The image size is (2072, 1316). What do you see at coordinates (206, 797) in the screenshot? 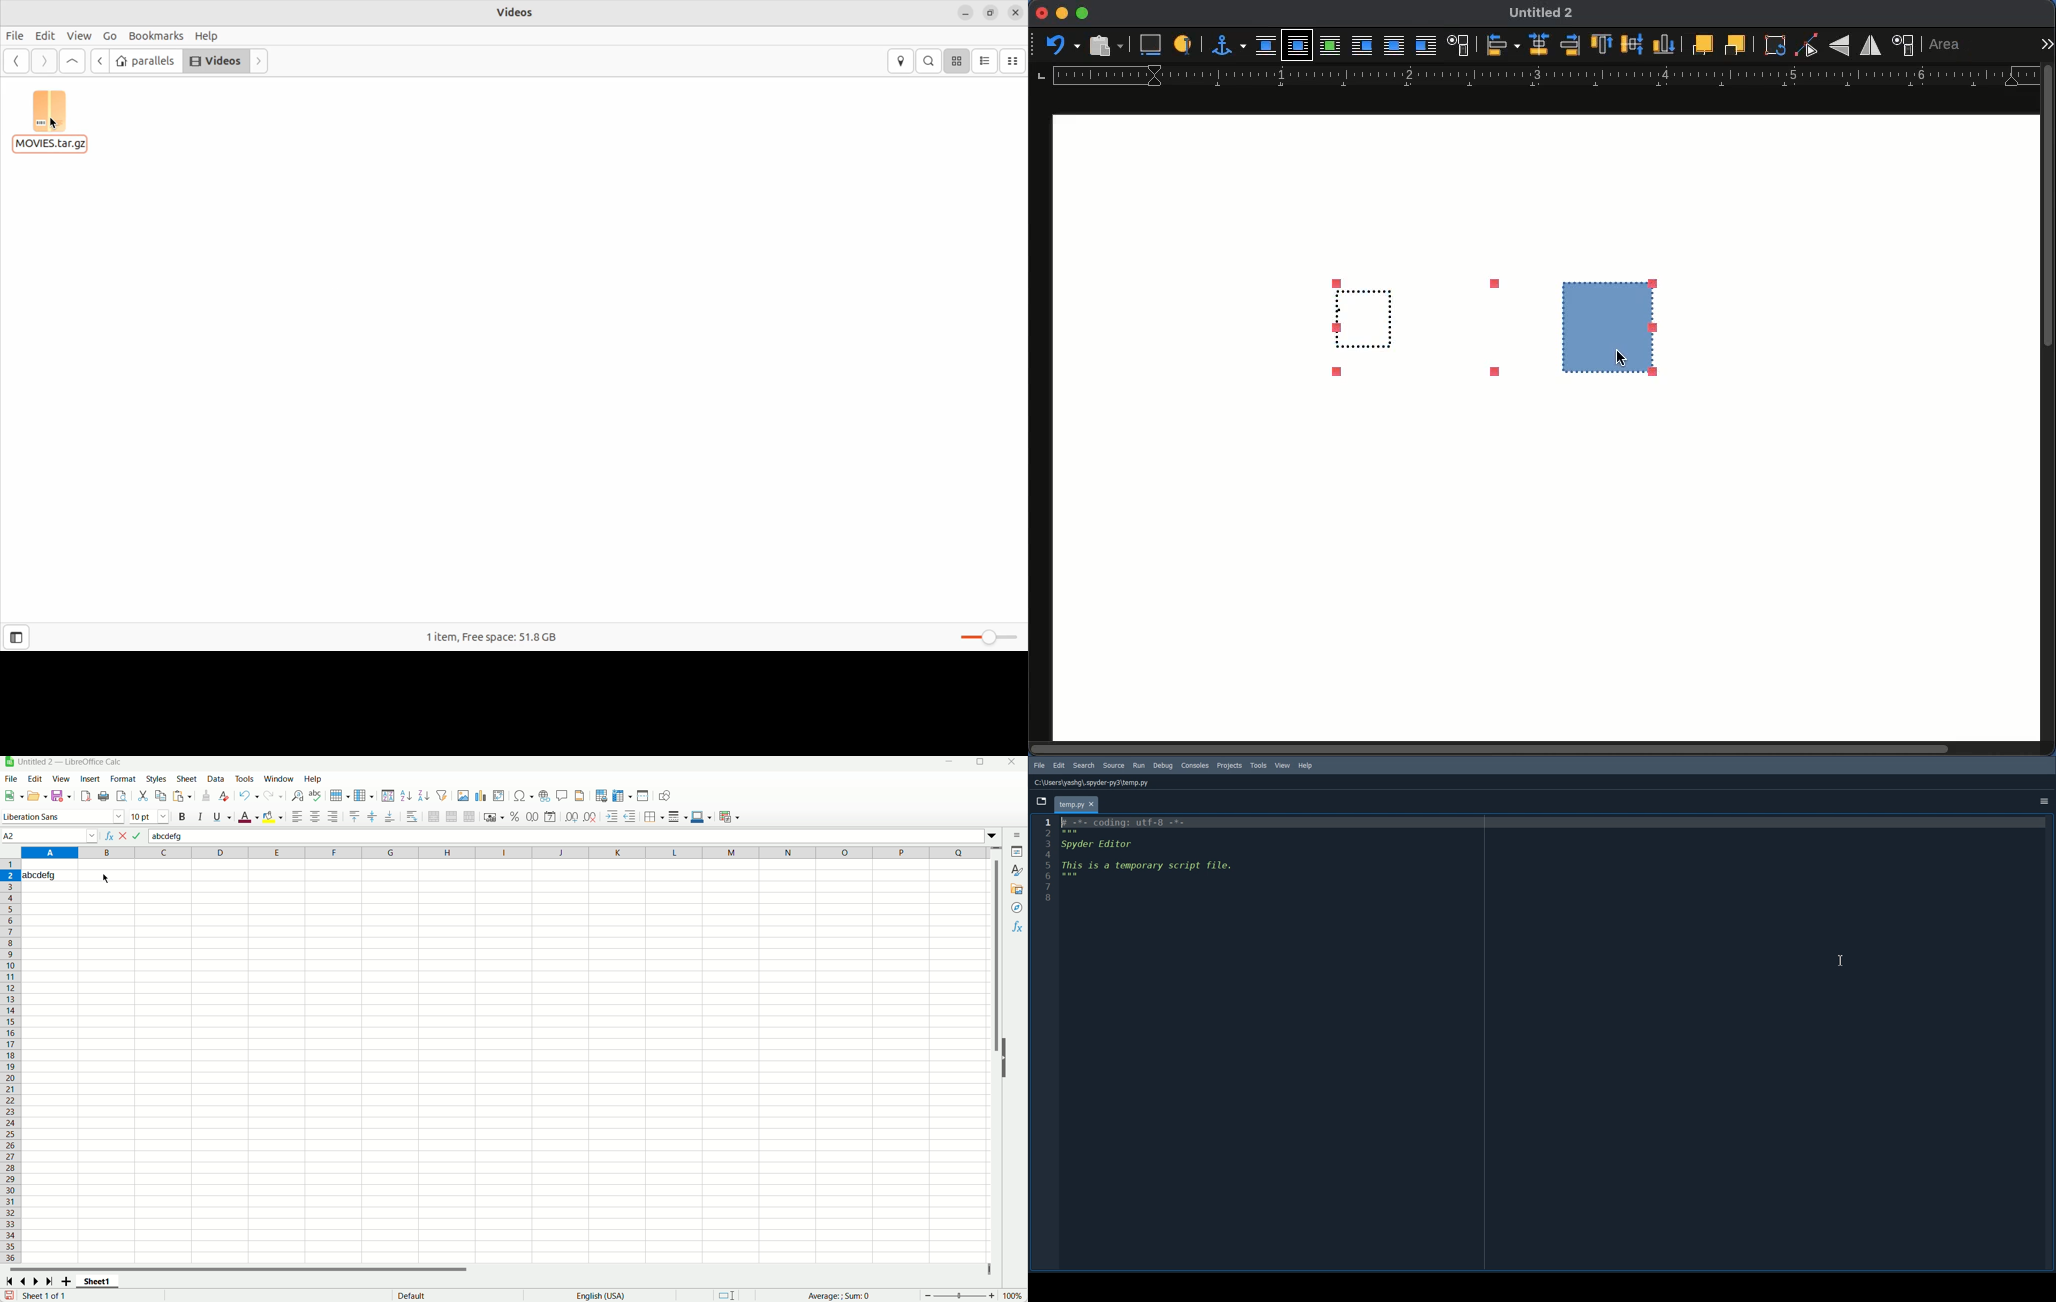
I see `clone formatting` at bounding box center [206, 797].